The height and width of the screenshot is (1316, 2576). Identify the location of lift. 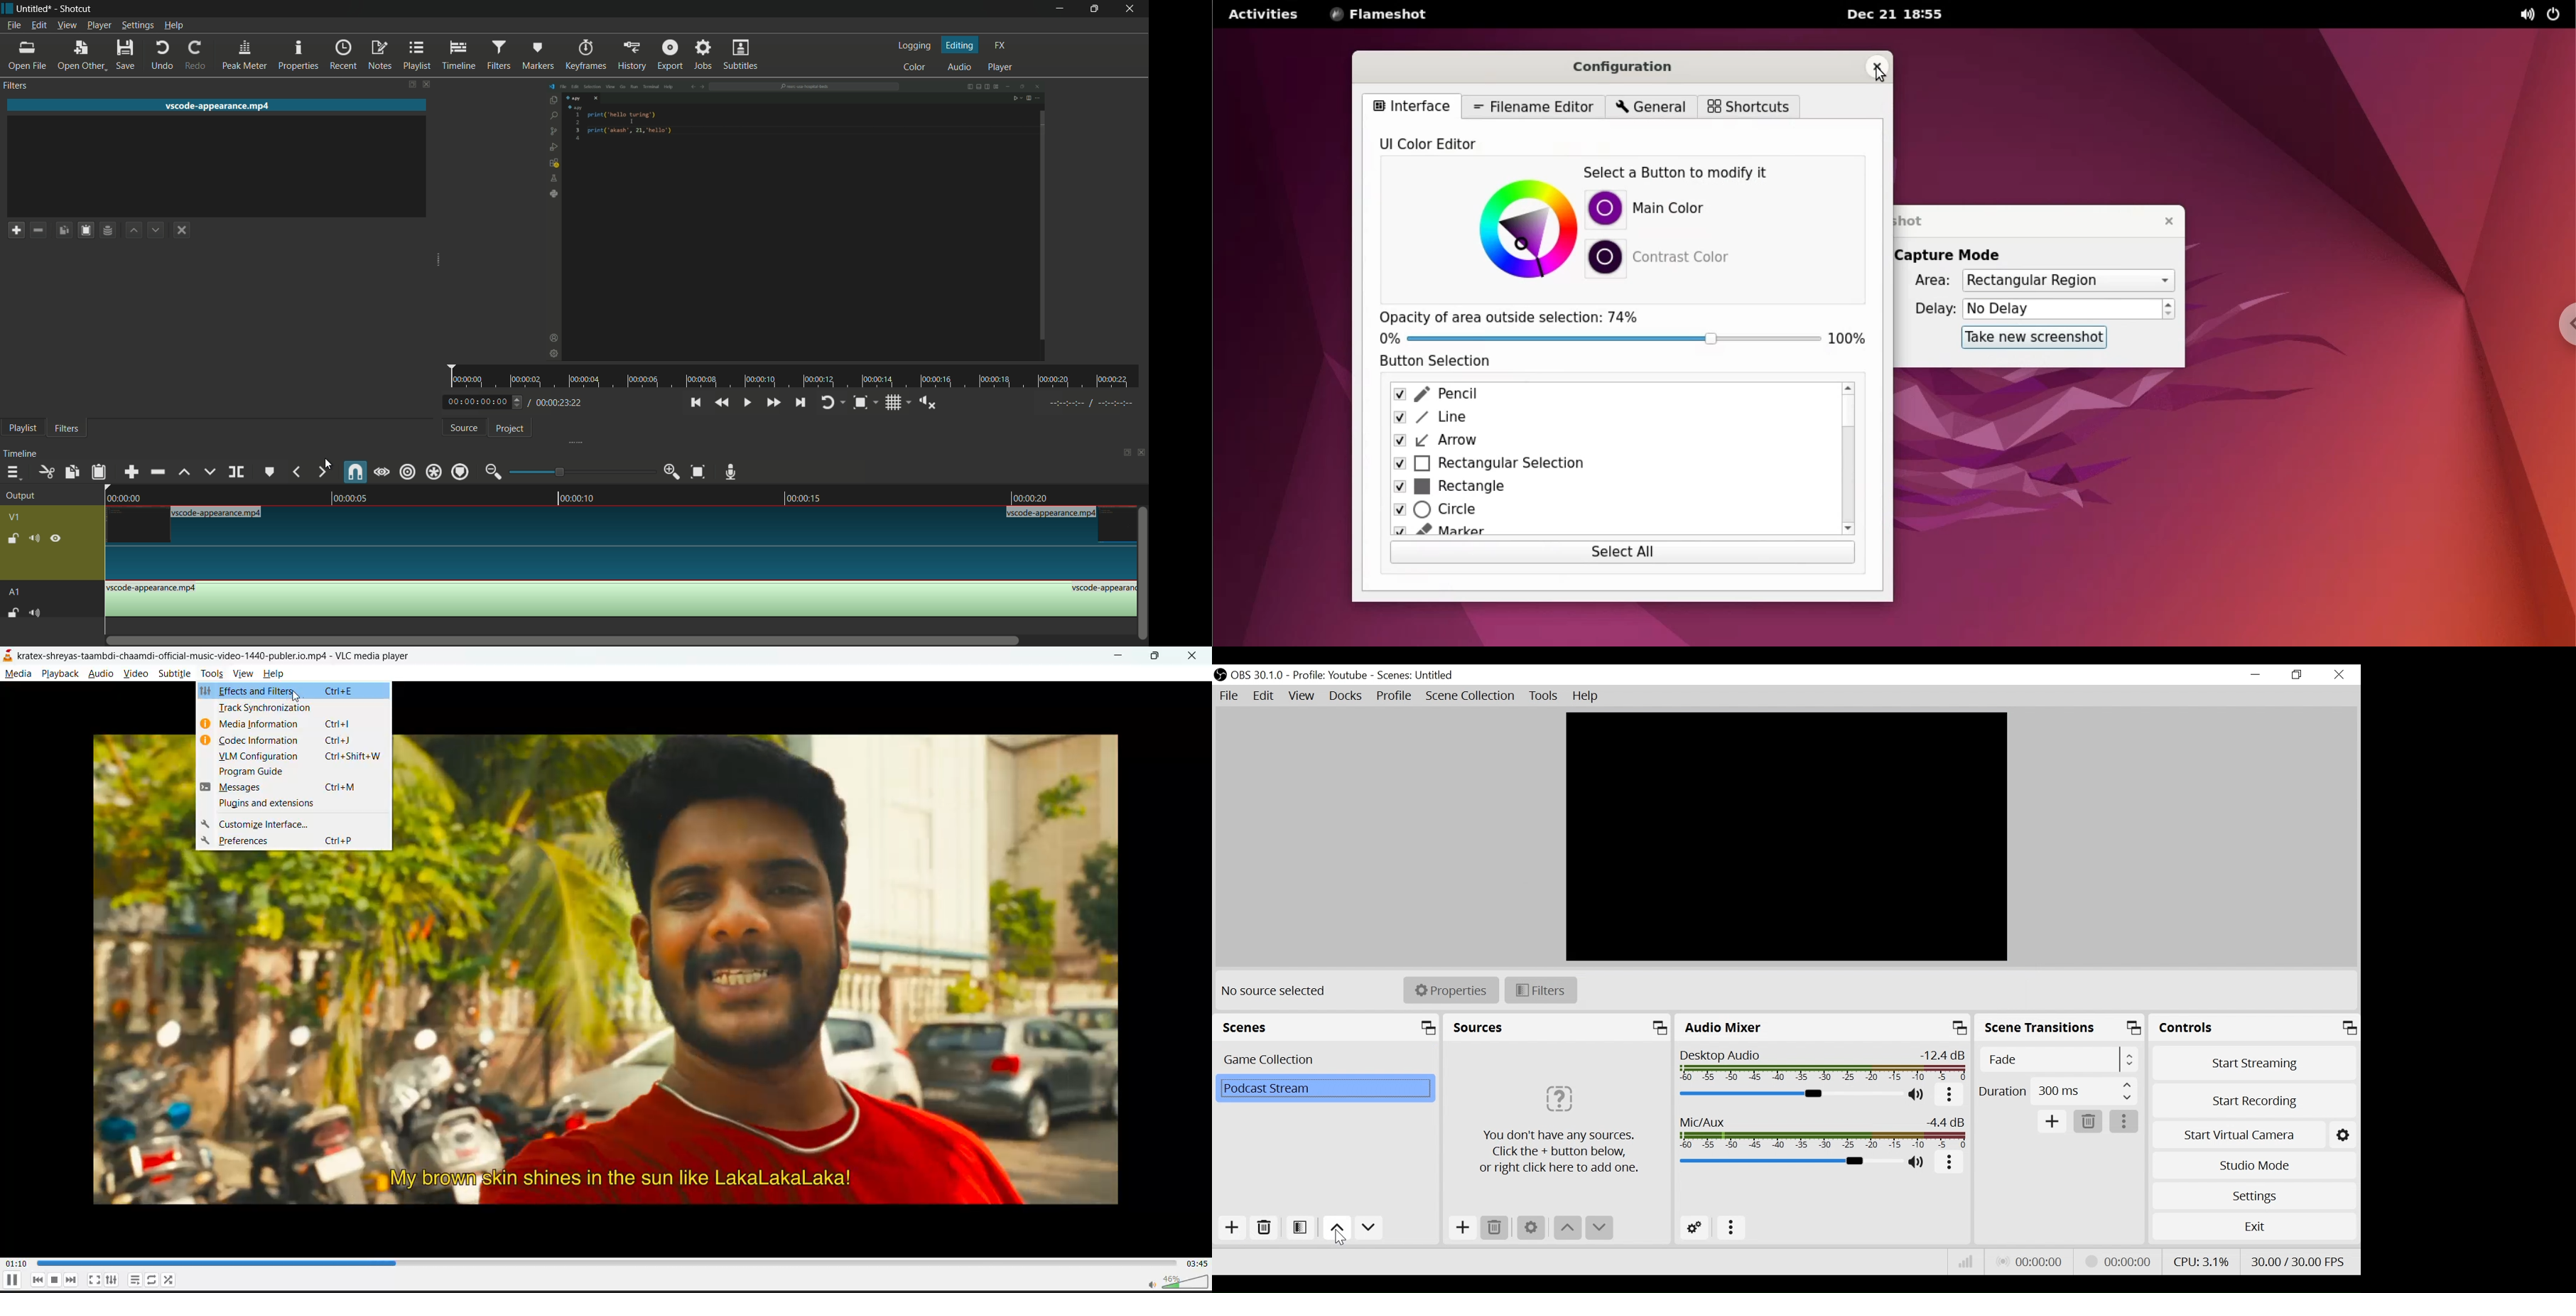
(183, 472).